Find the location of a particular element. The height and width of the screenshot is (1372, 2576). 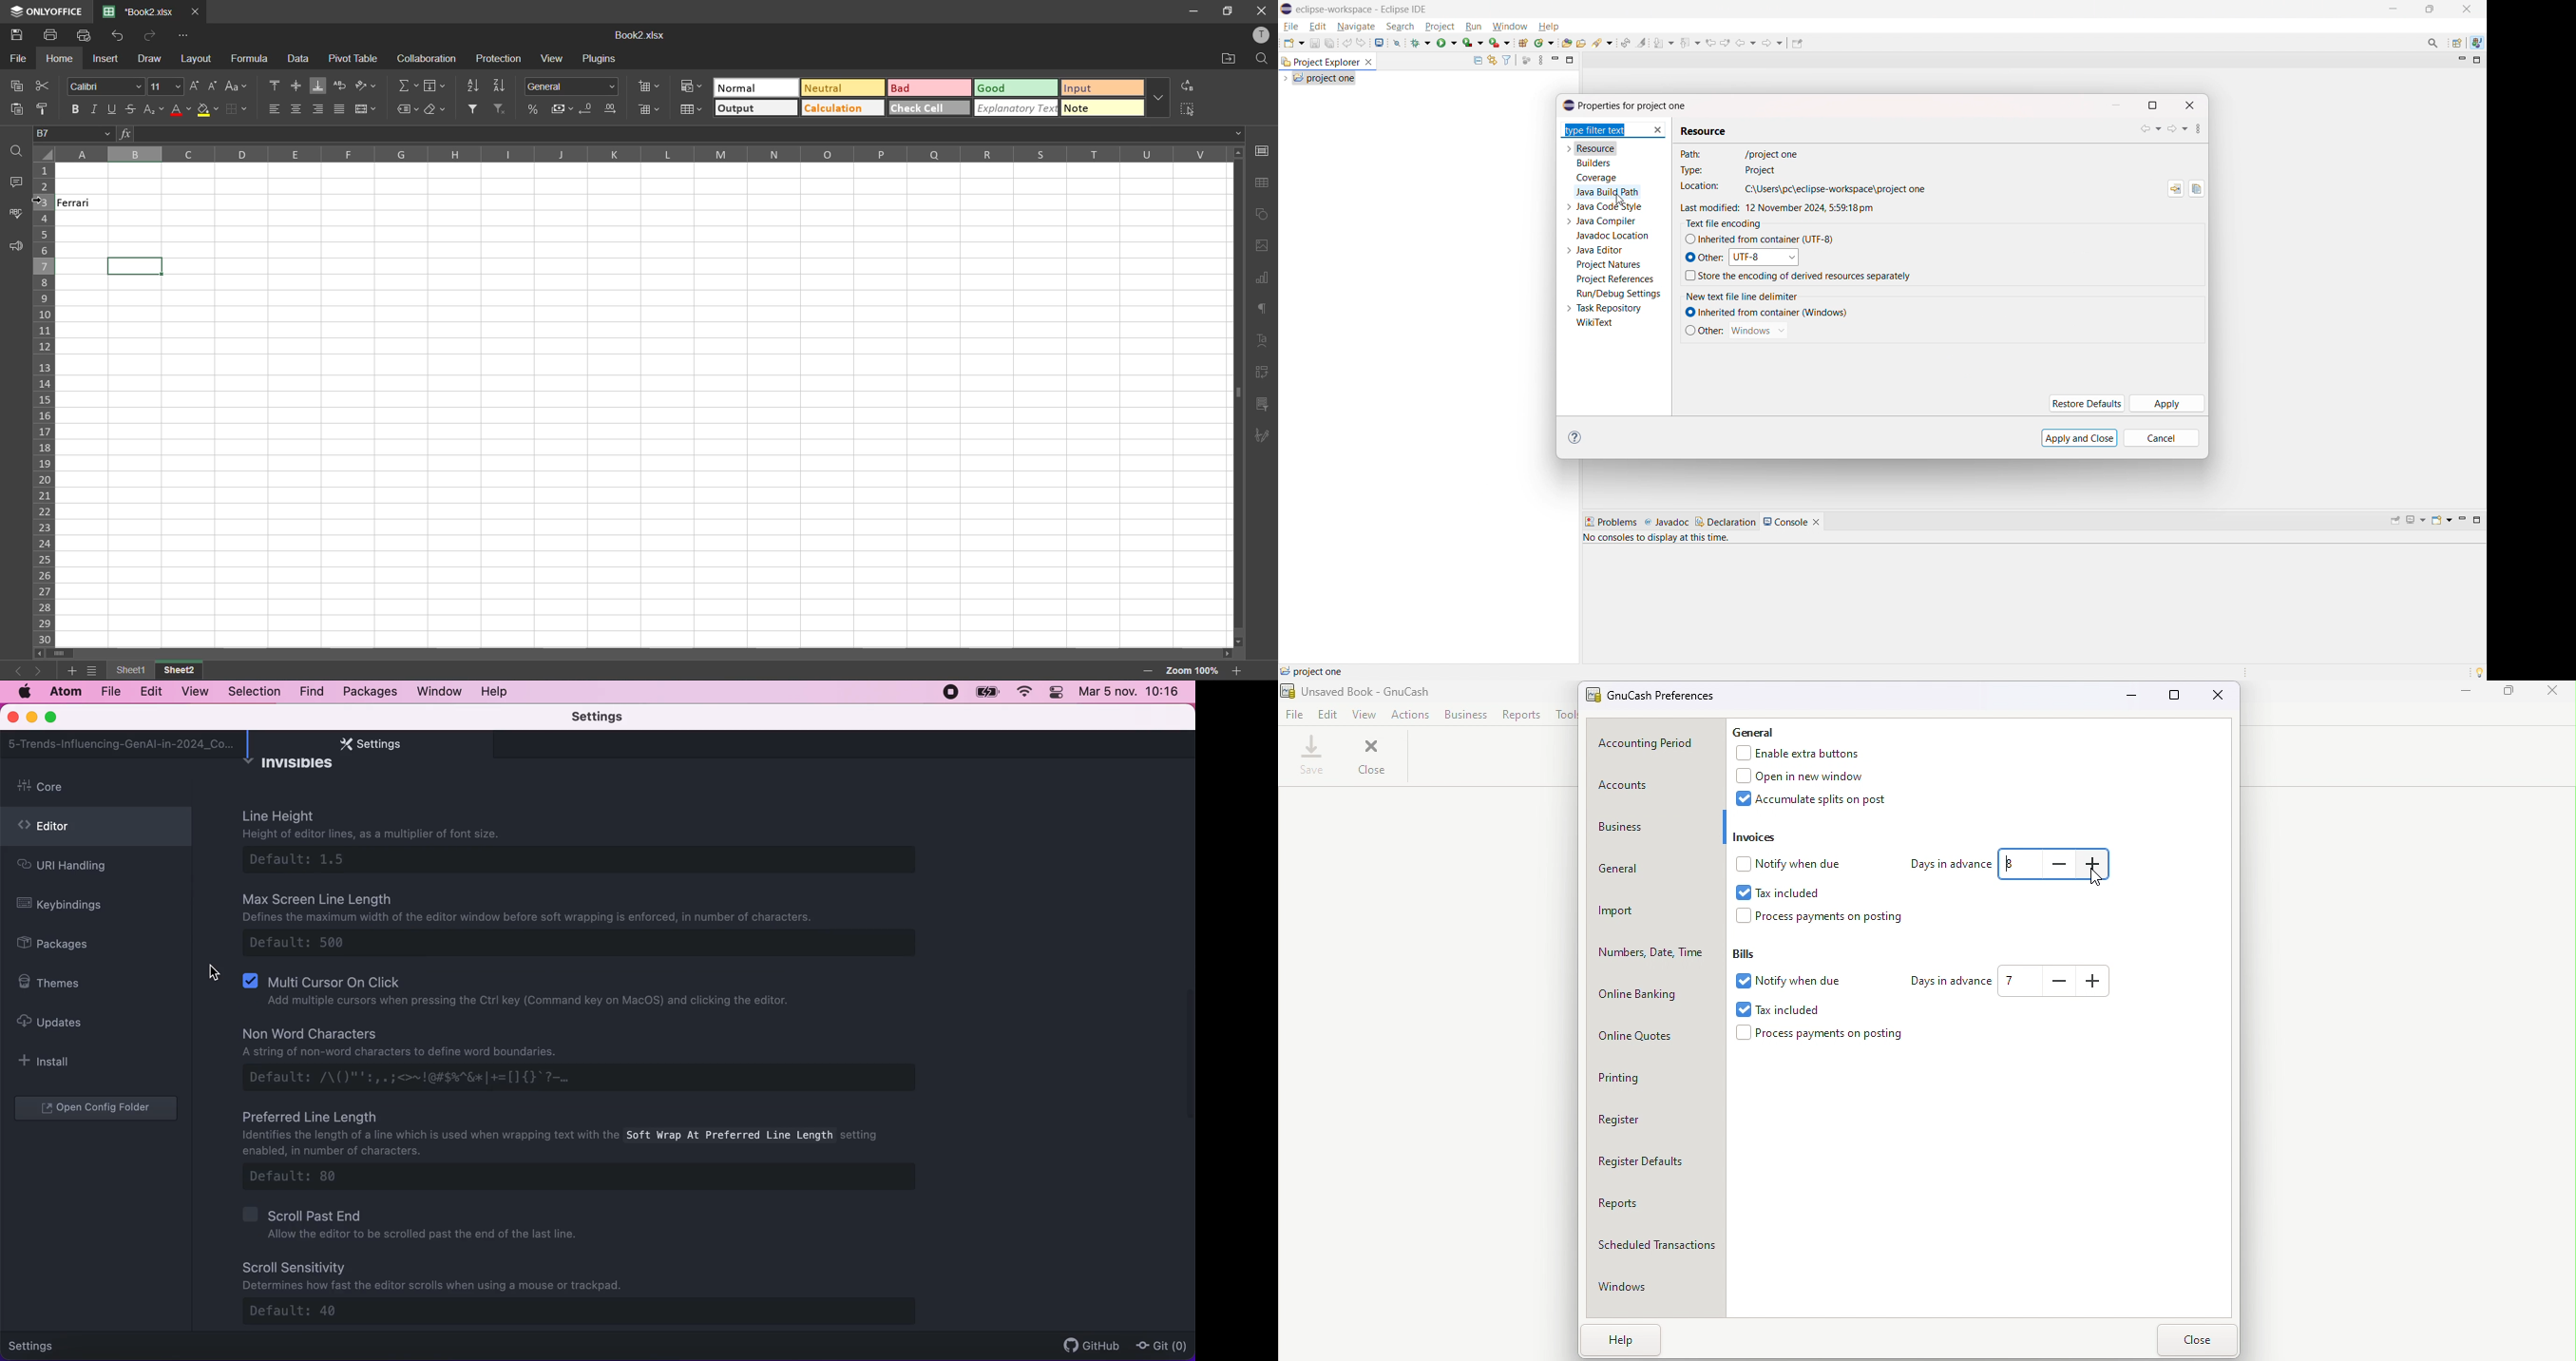

Bills is located at coordinates (1750, 952).